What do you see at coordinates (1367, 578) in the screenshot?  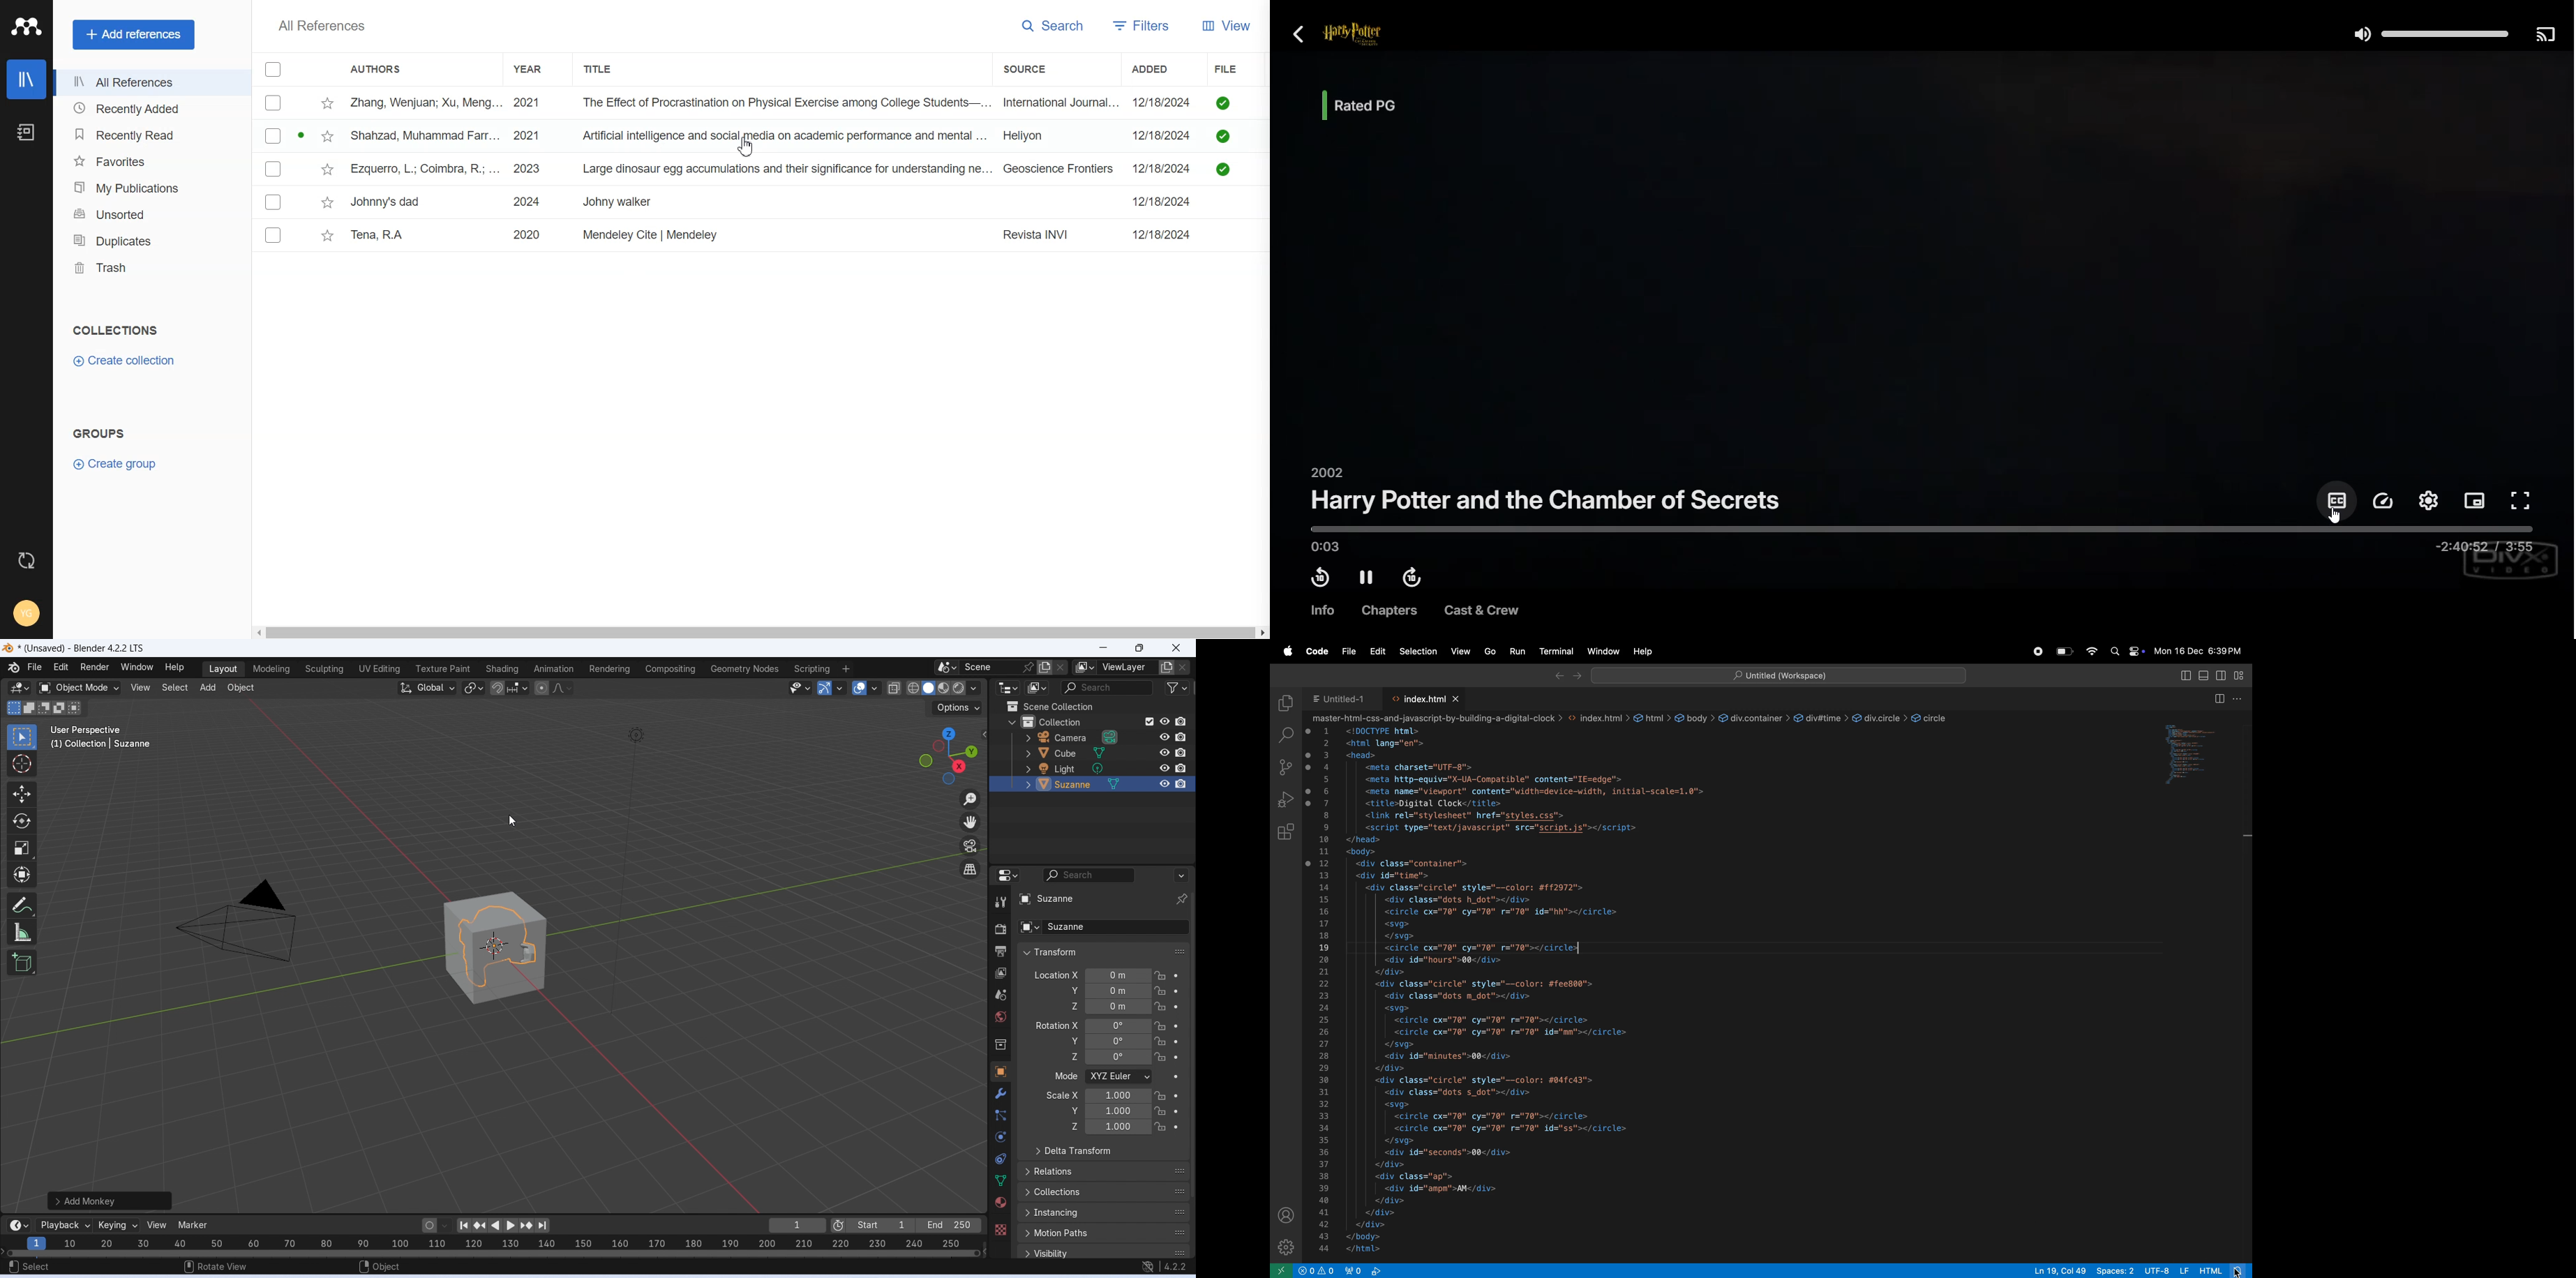 I see `Pause/Play` at bounding box center [1367, 578].